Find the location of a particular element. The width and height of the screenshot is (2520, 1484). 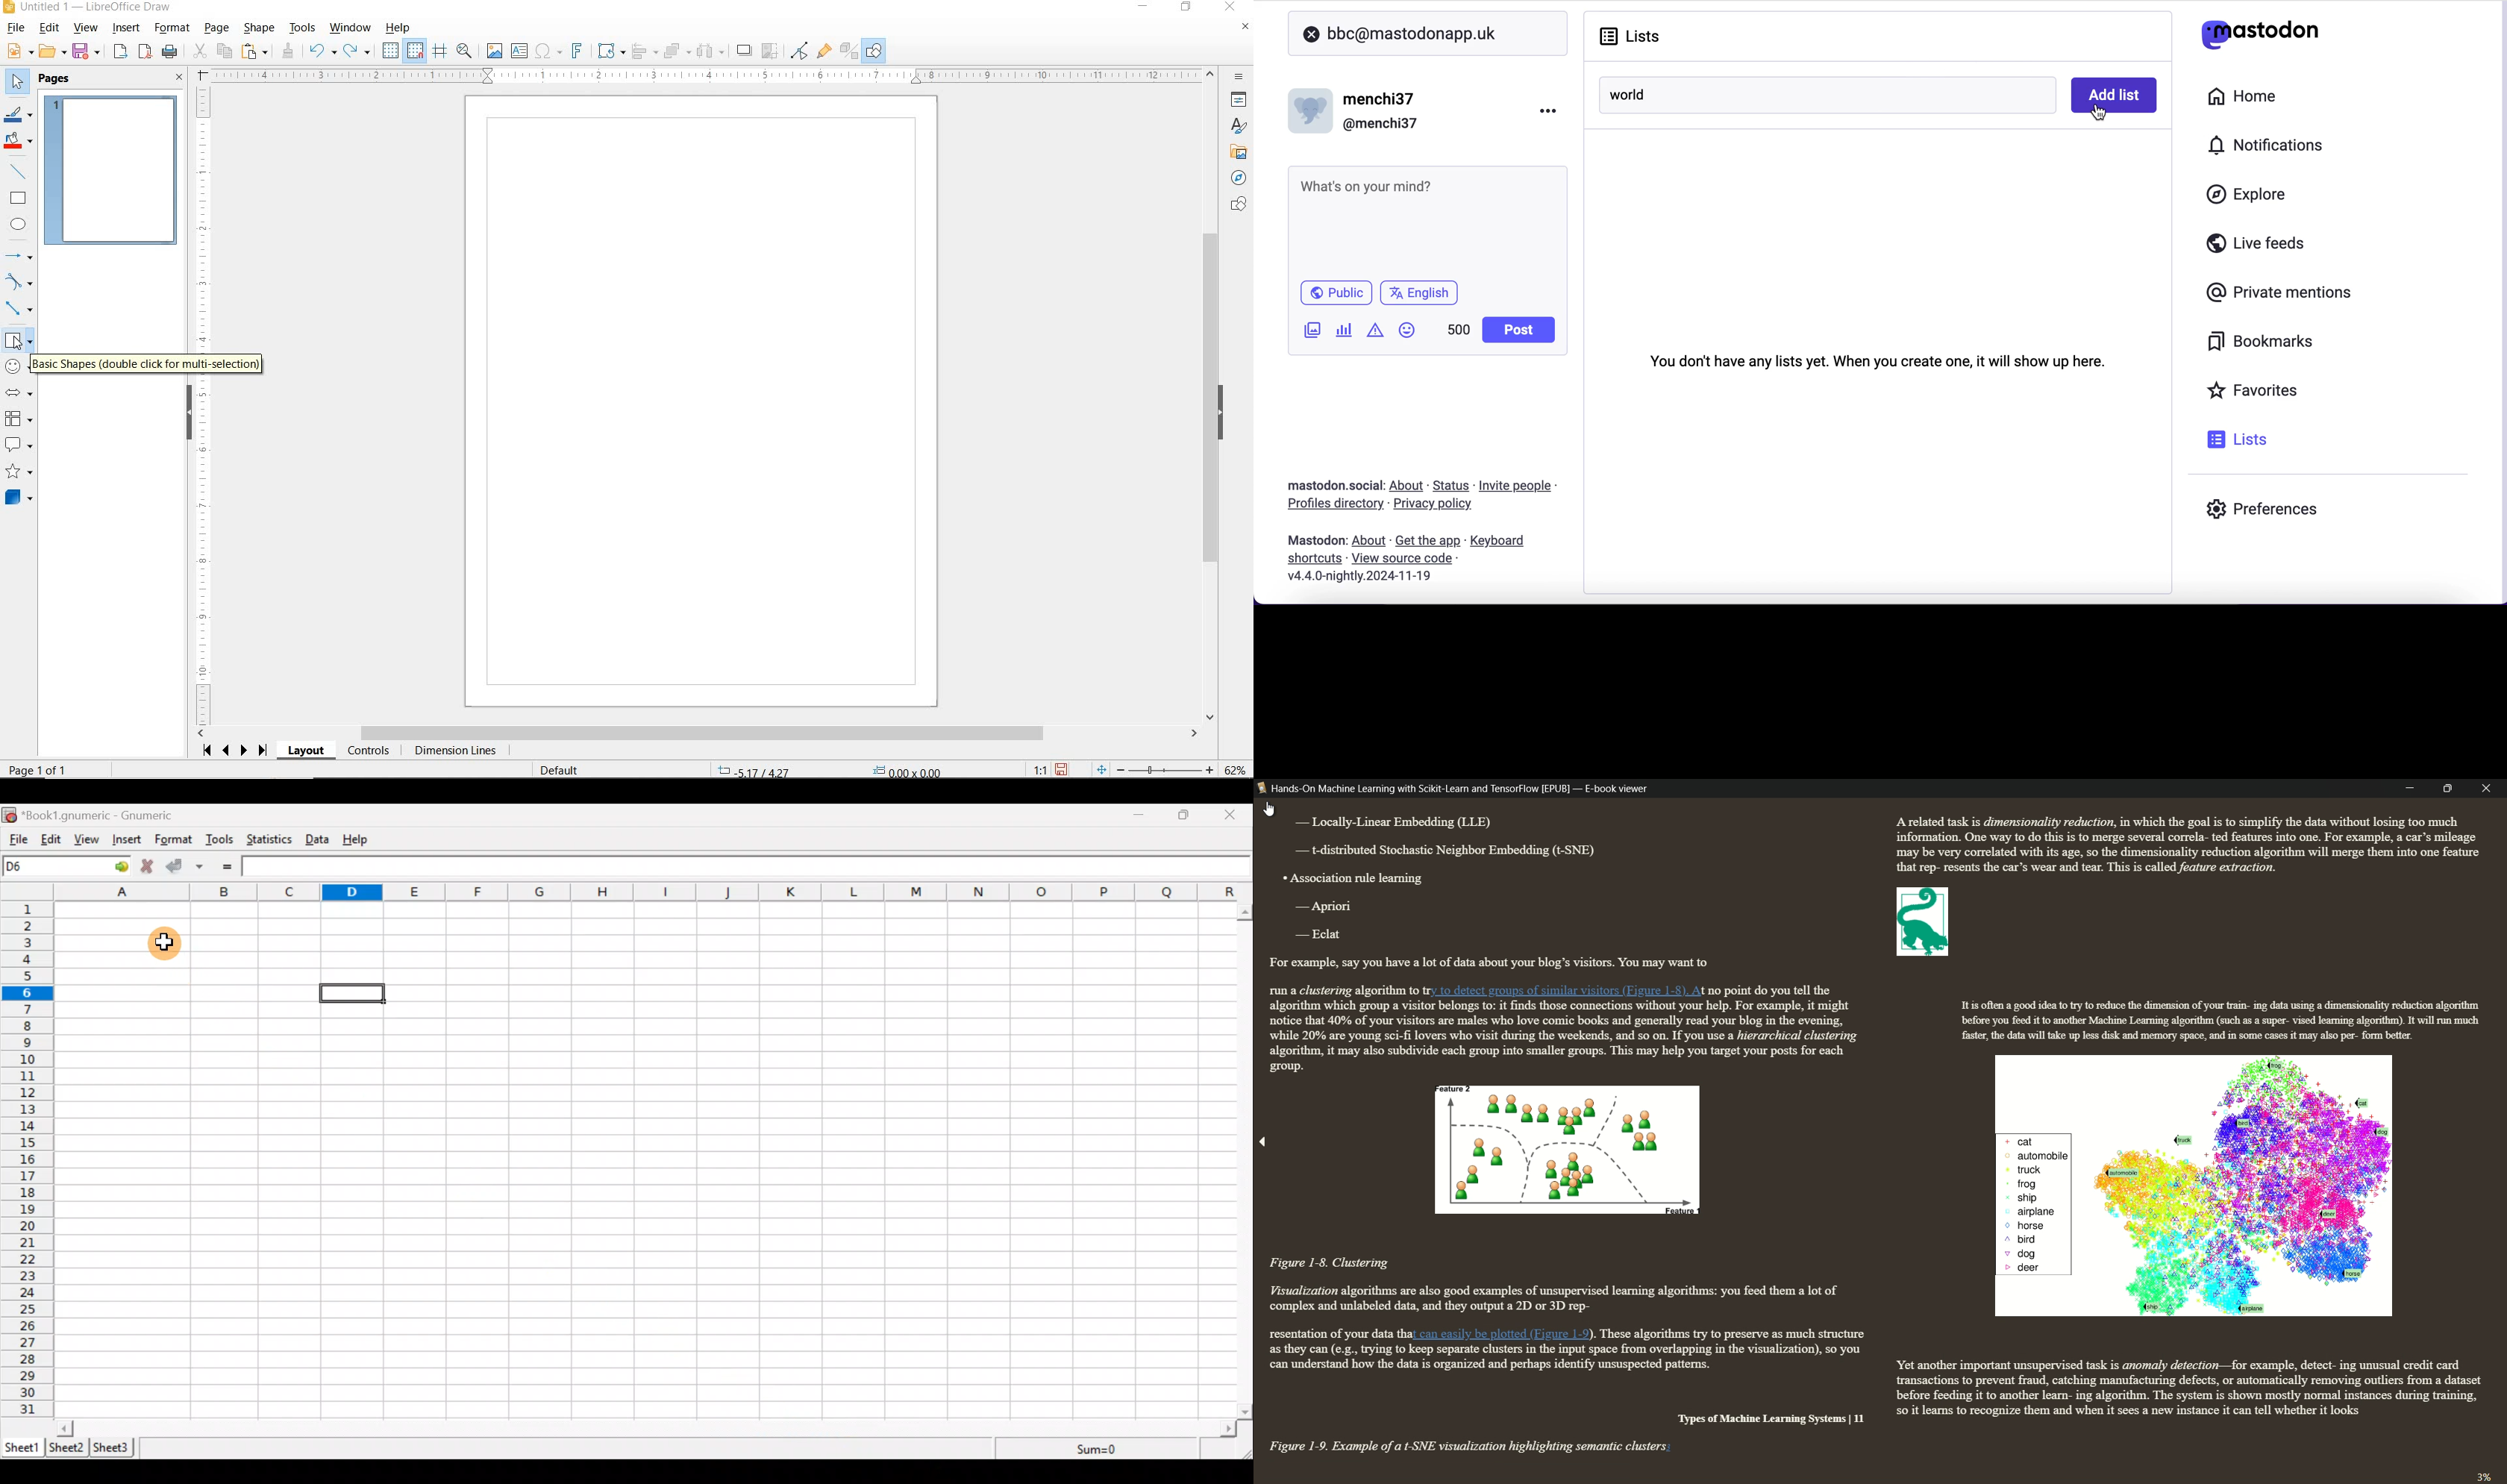

DIMENSION LINES is located at coordinates (454, 751).